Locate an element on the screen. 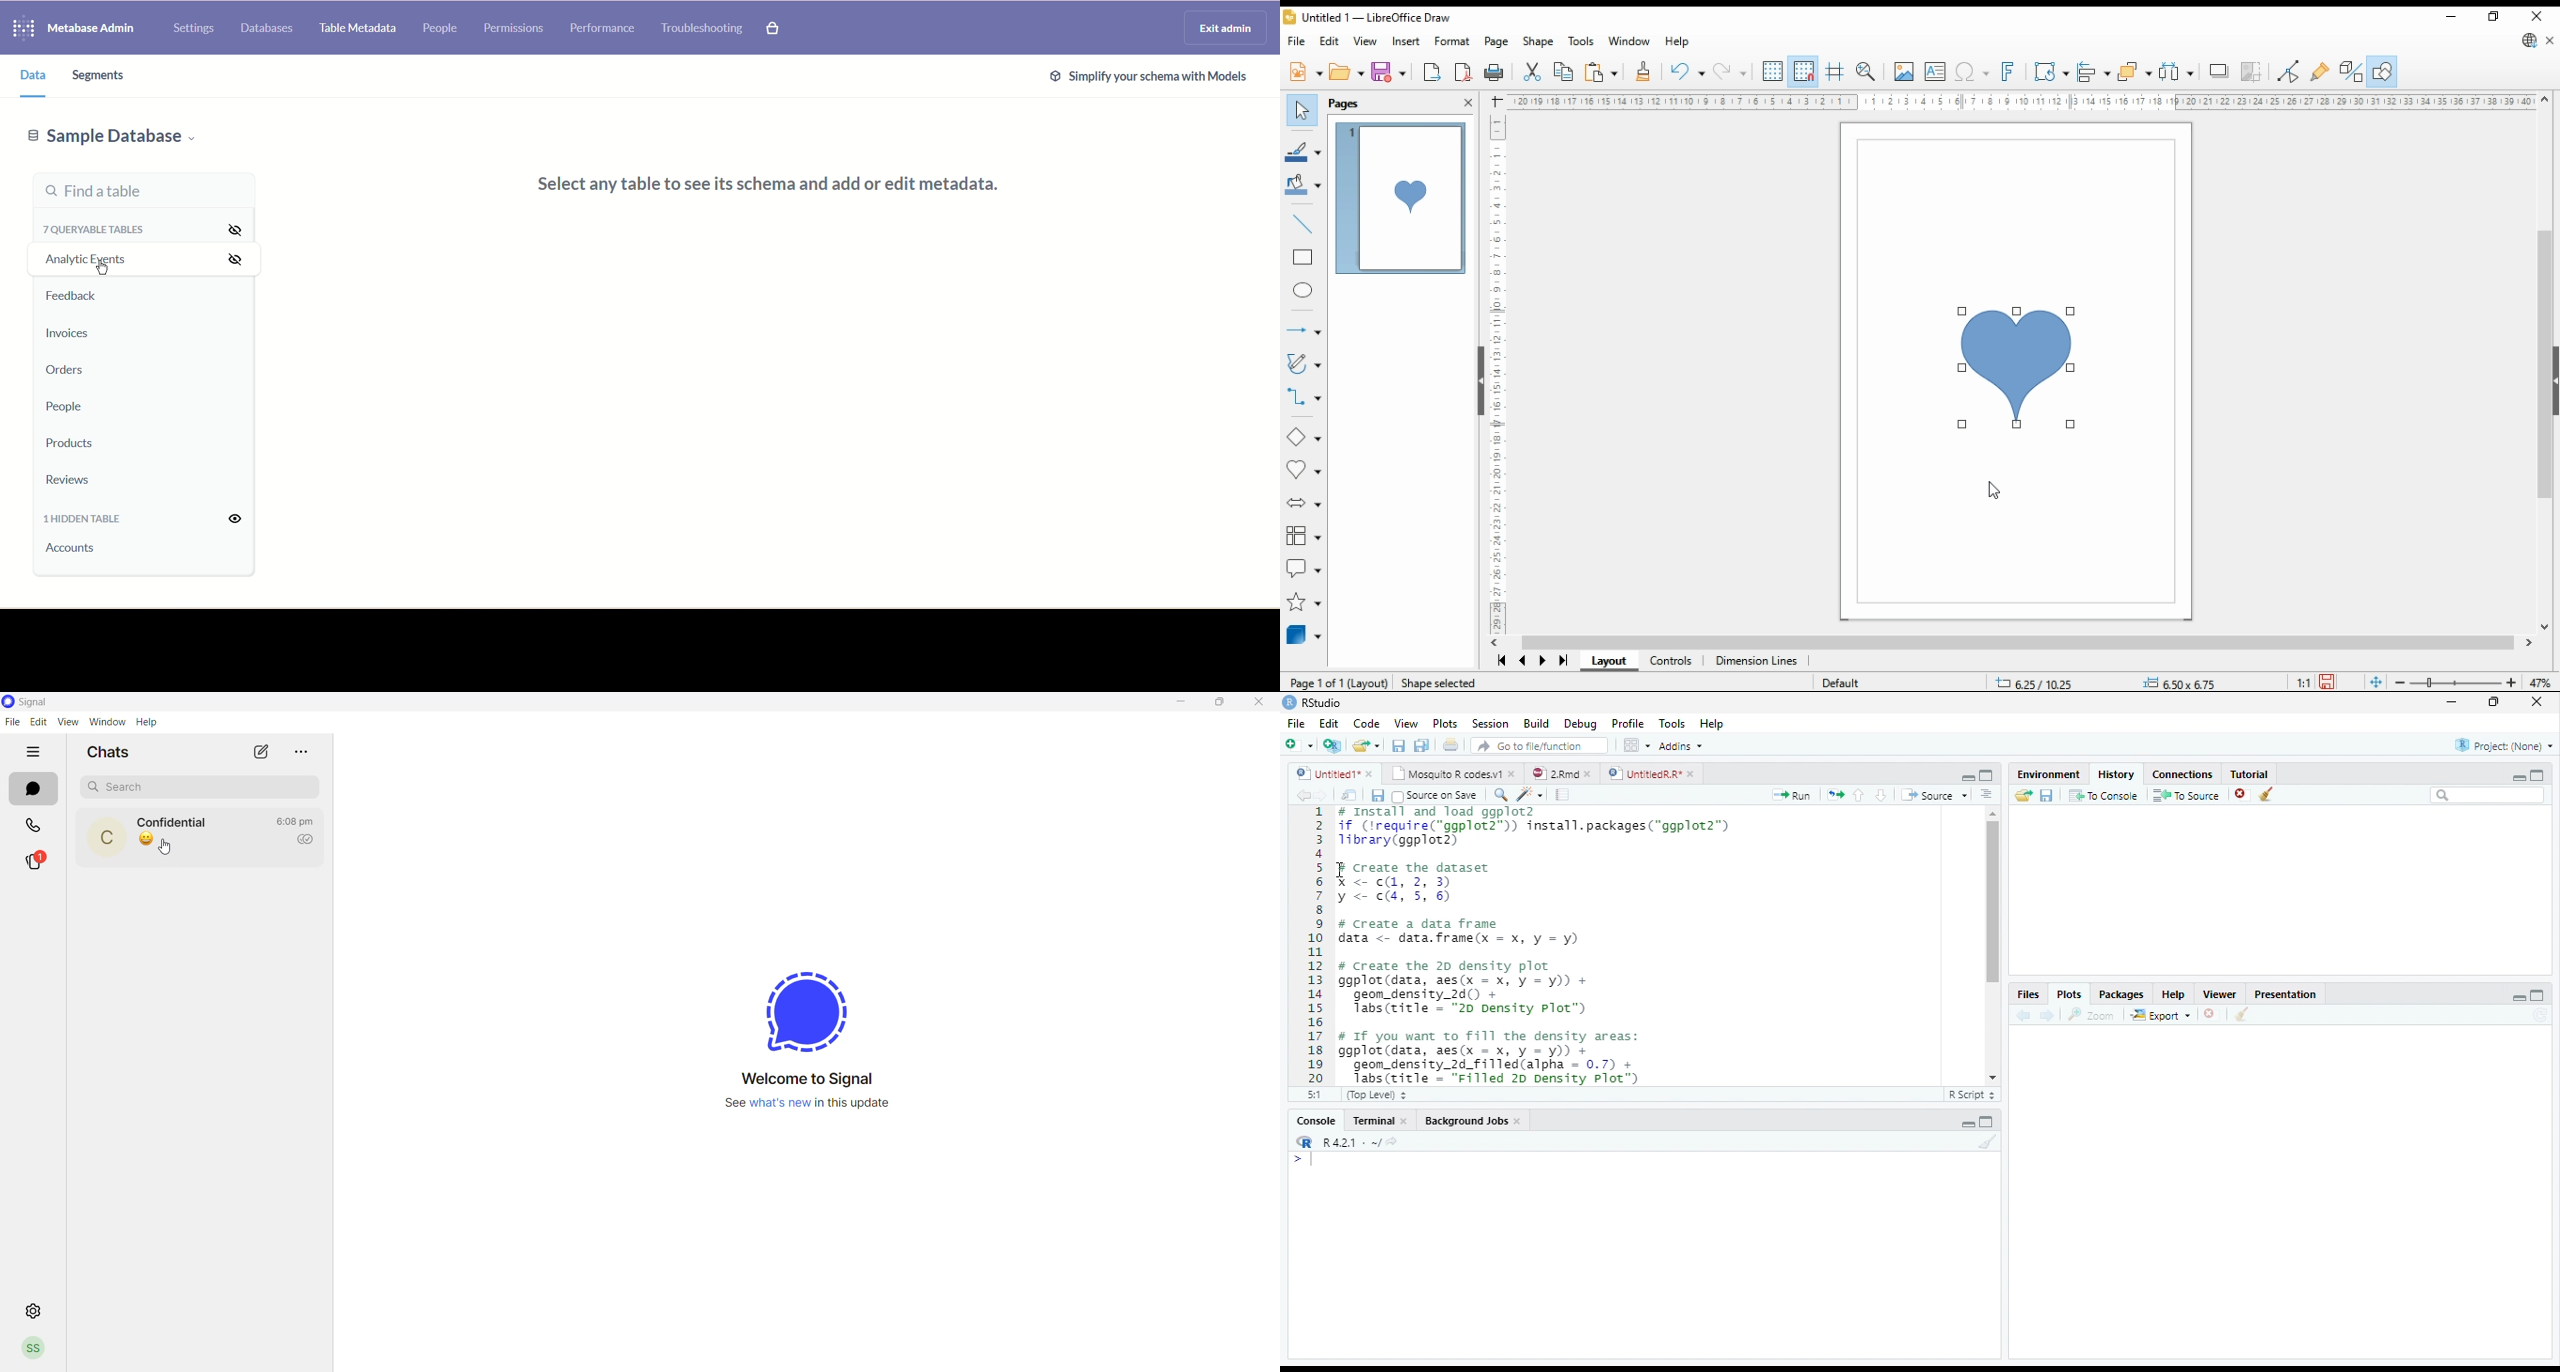  Code is located at coordinates (1368, 725).